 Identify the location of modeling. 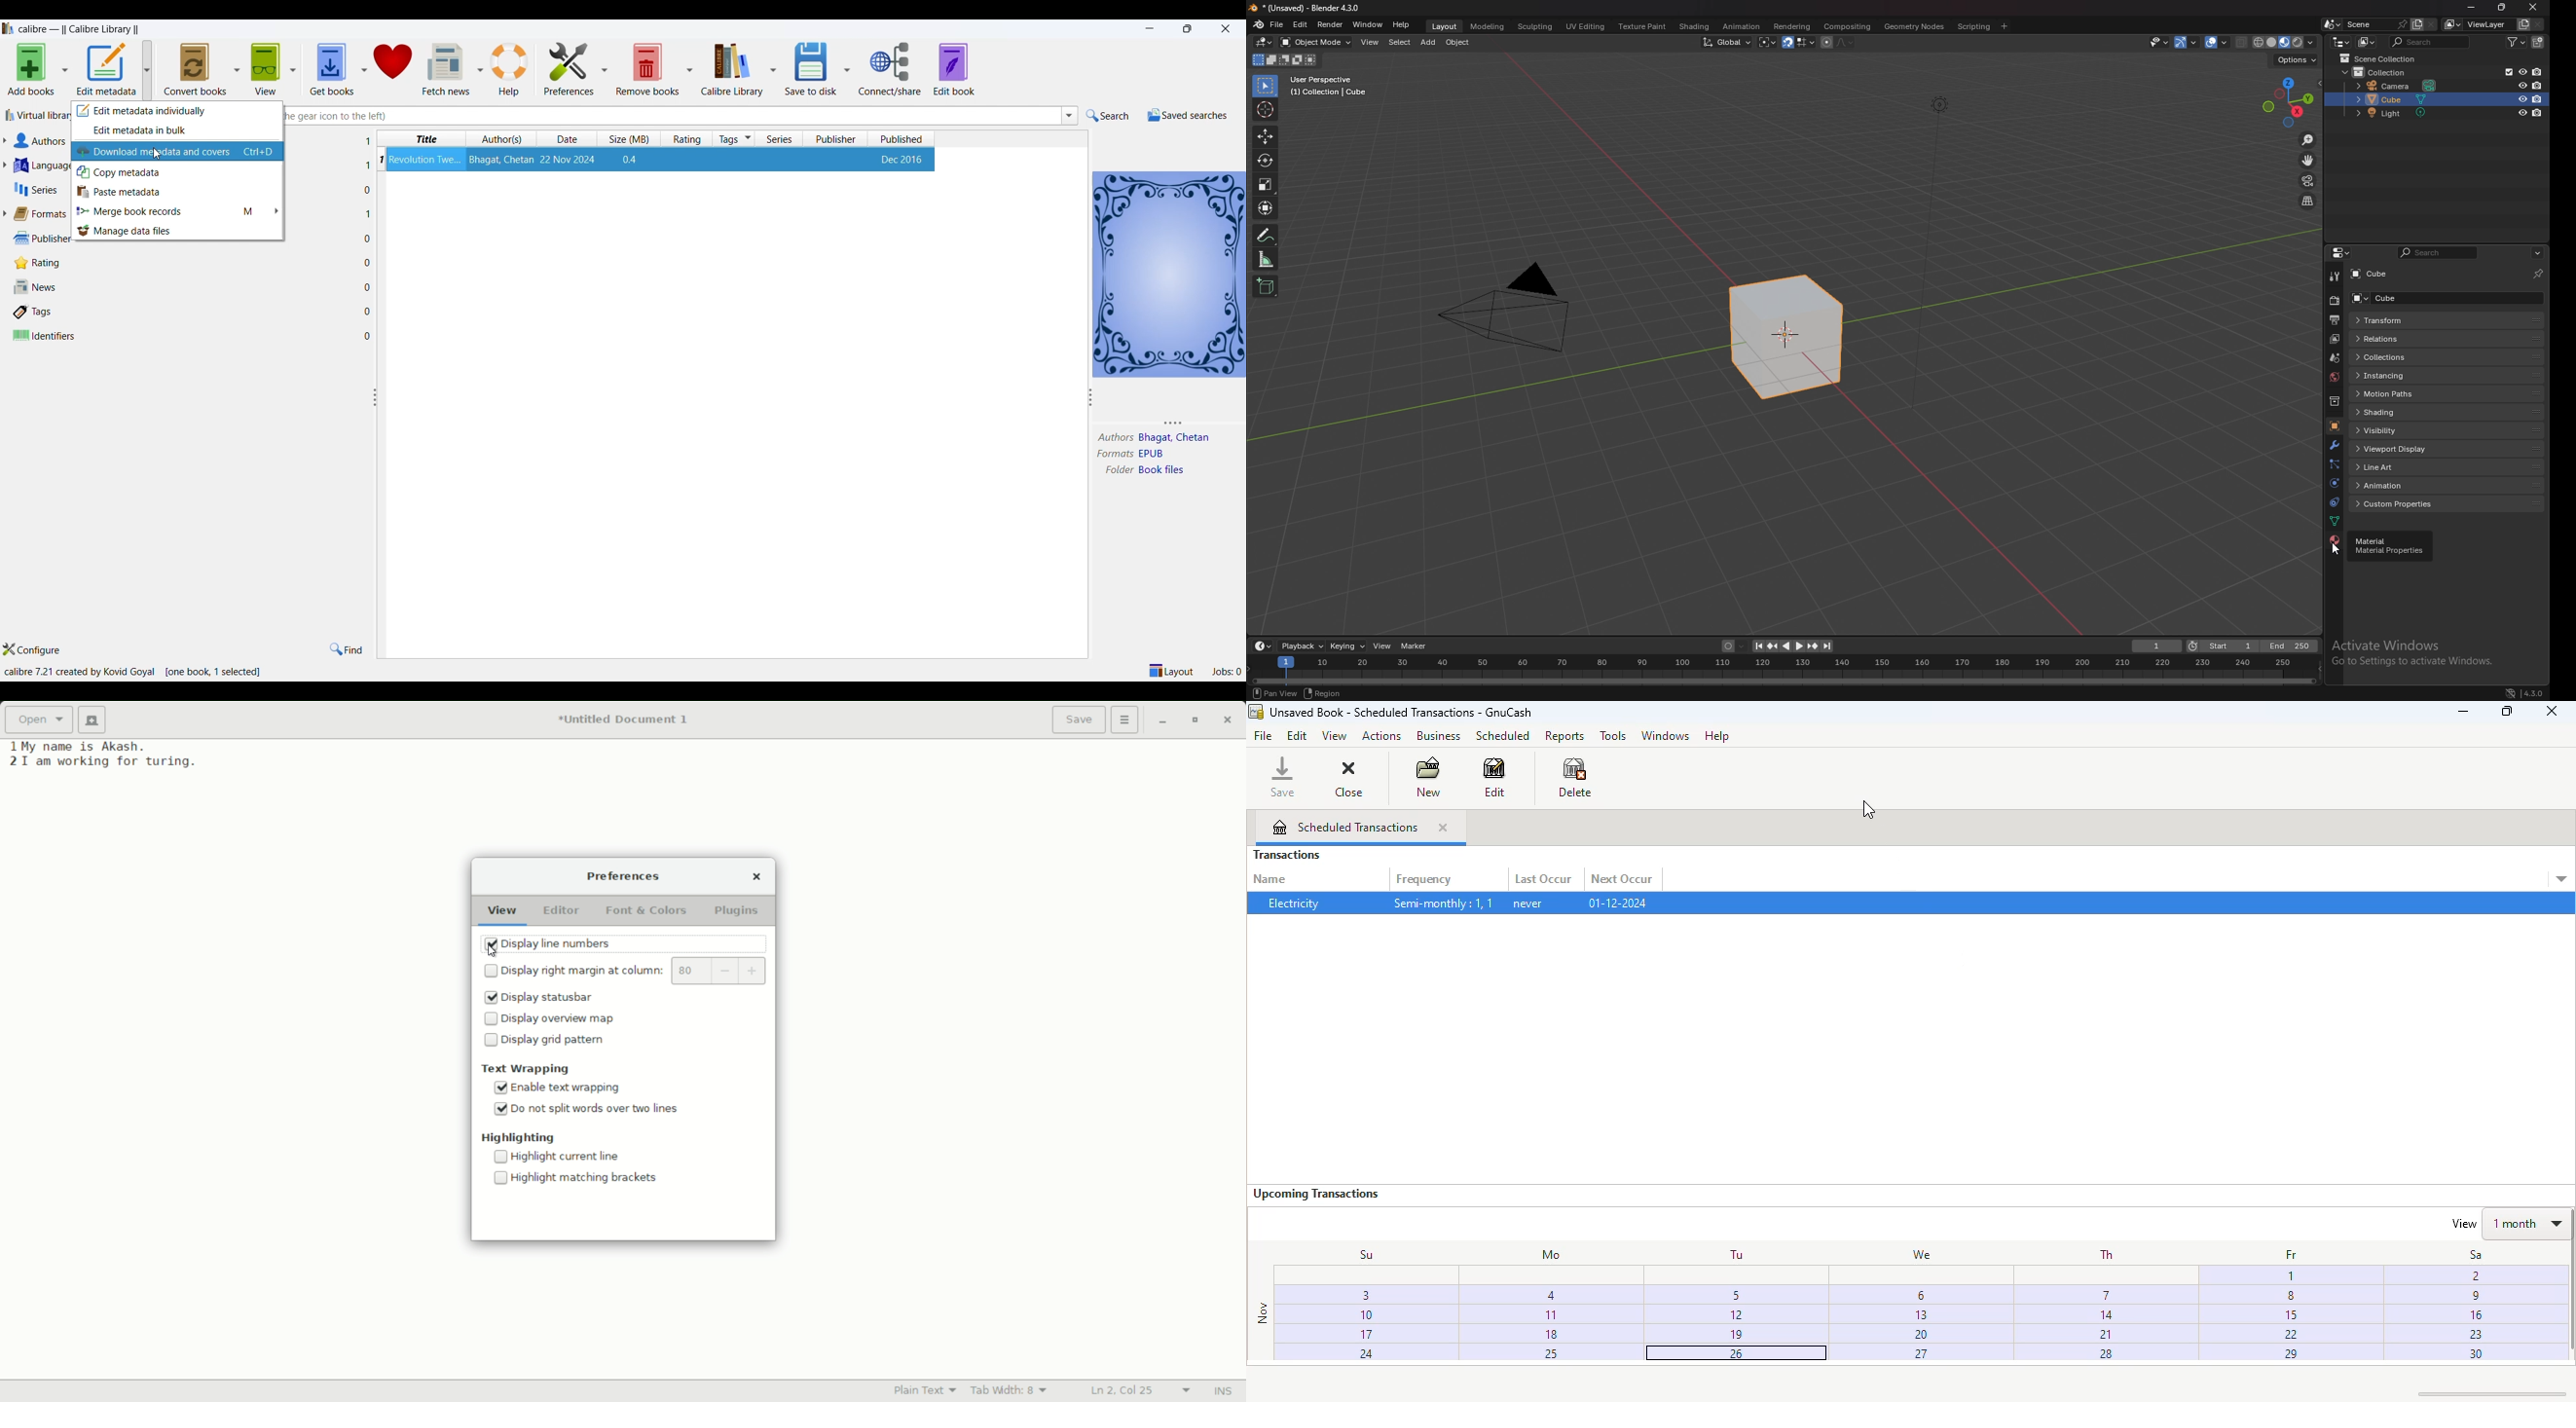
(1487, 26).